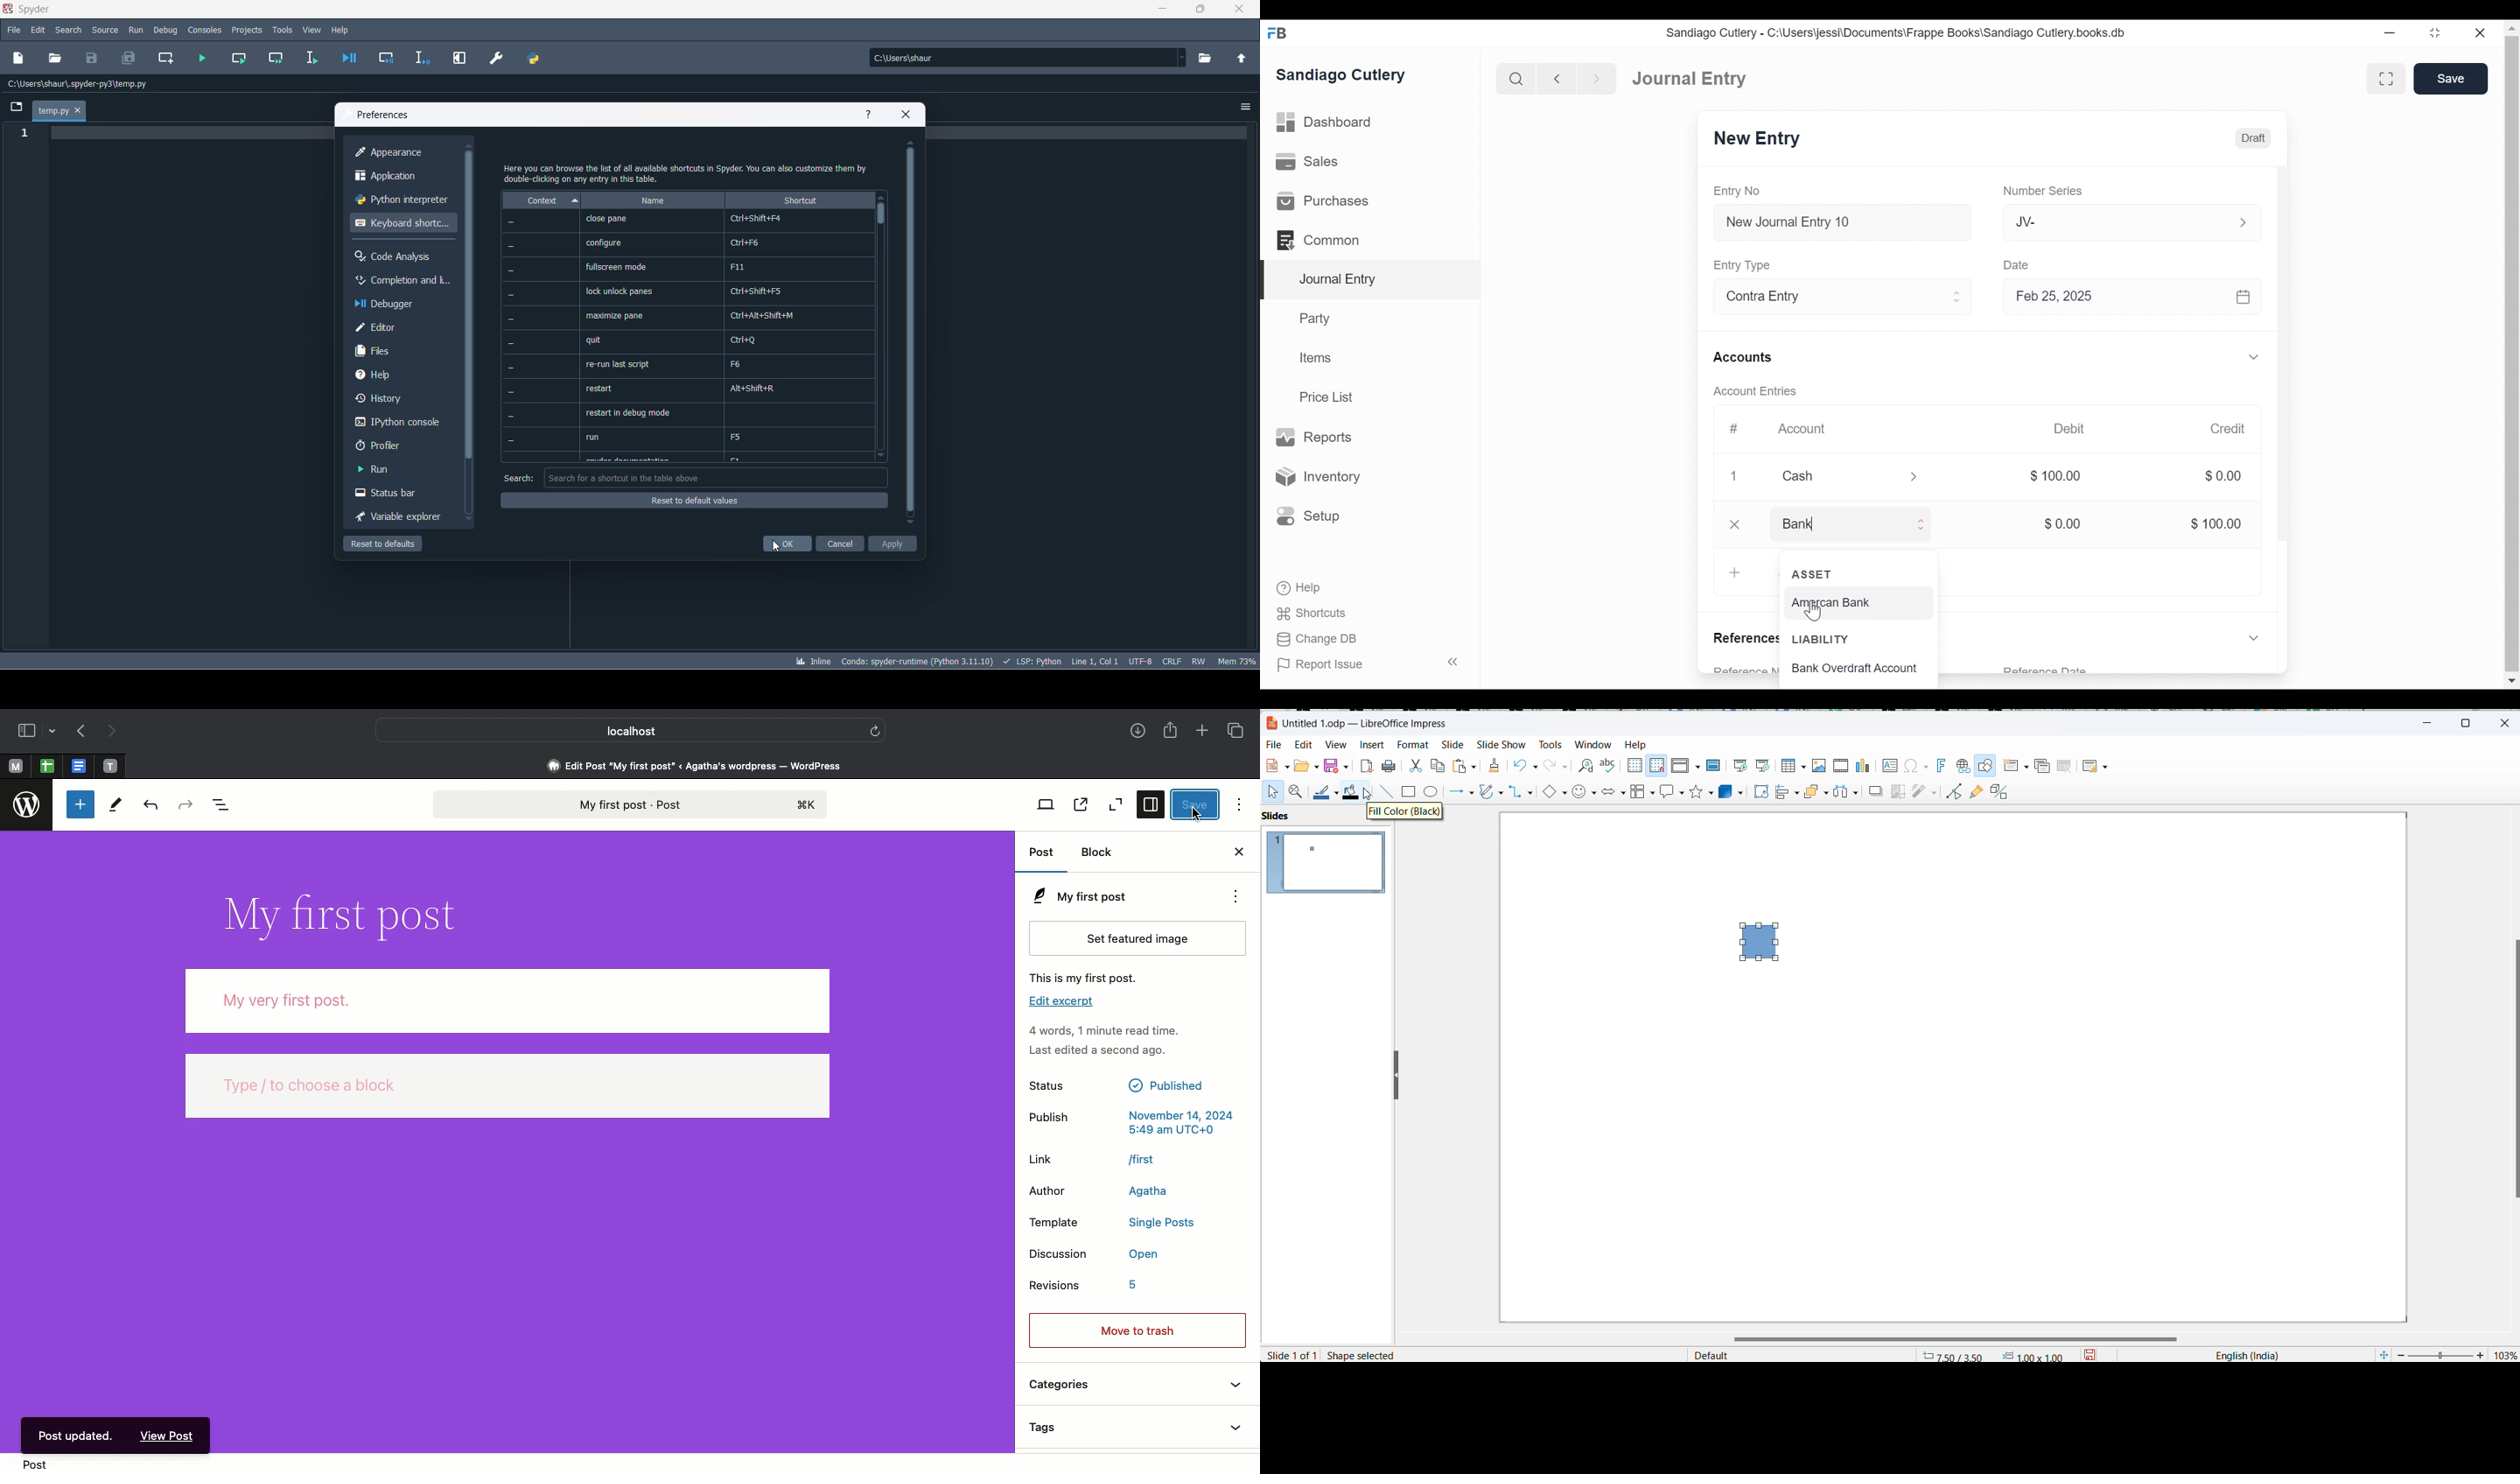  What do you see at coordinates (1584, 764) in the screenshot?
I see `find and replace` at bounding box center [1584, 764].